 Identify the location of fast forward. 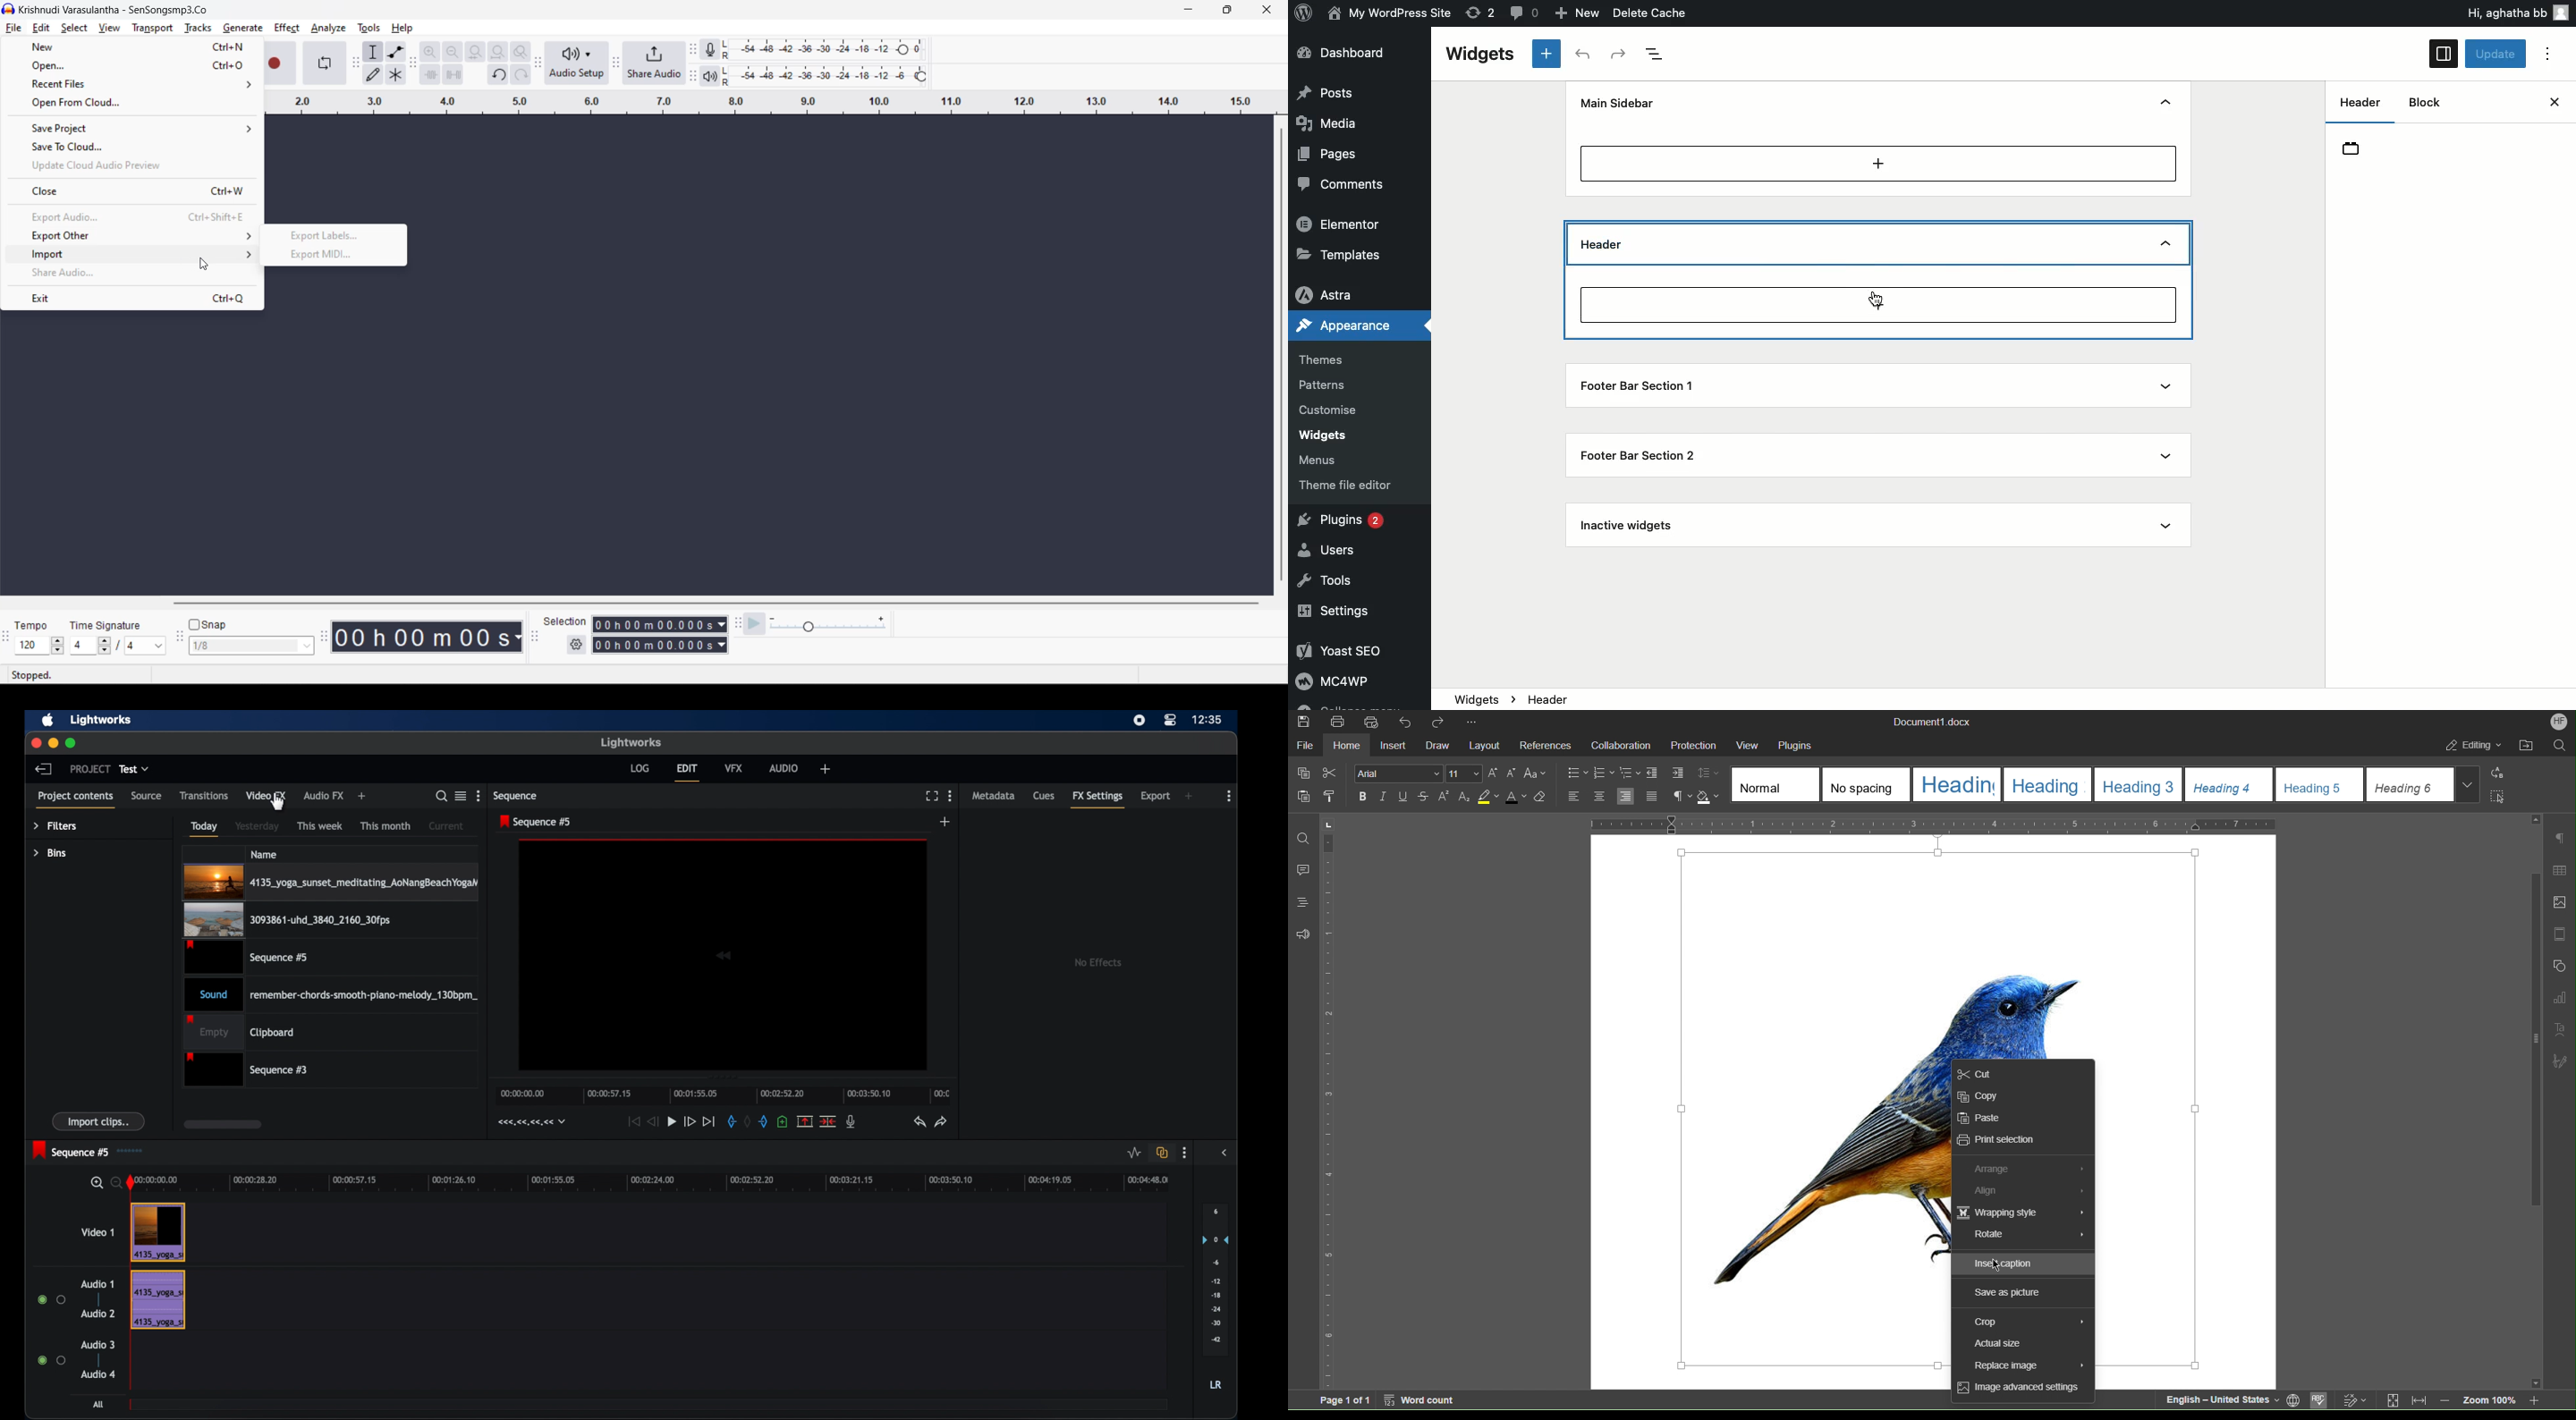
(690, 1121).